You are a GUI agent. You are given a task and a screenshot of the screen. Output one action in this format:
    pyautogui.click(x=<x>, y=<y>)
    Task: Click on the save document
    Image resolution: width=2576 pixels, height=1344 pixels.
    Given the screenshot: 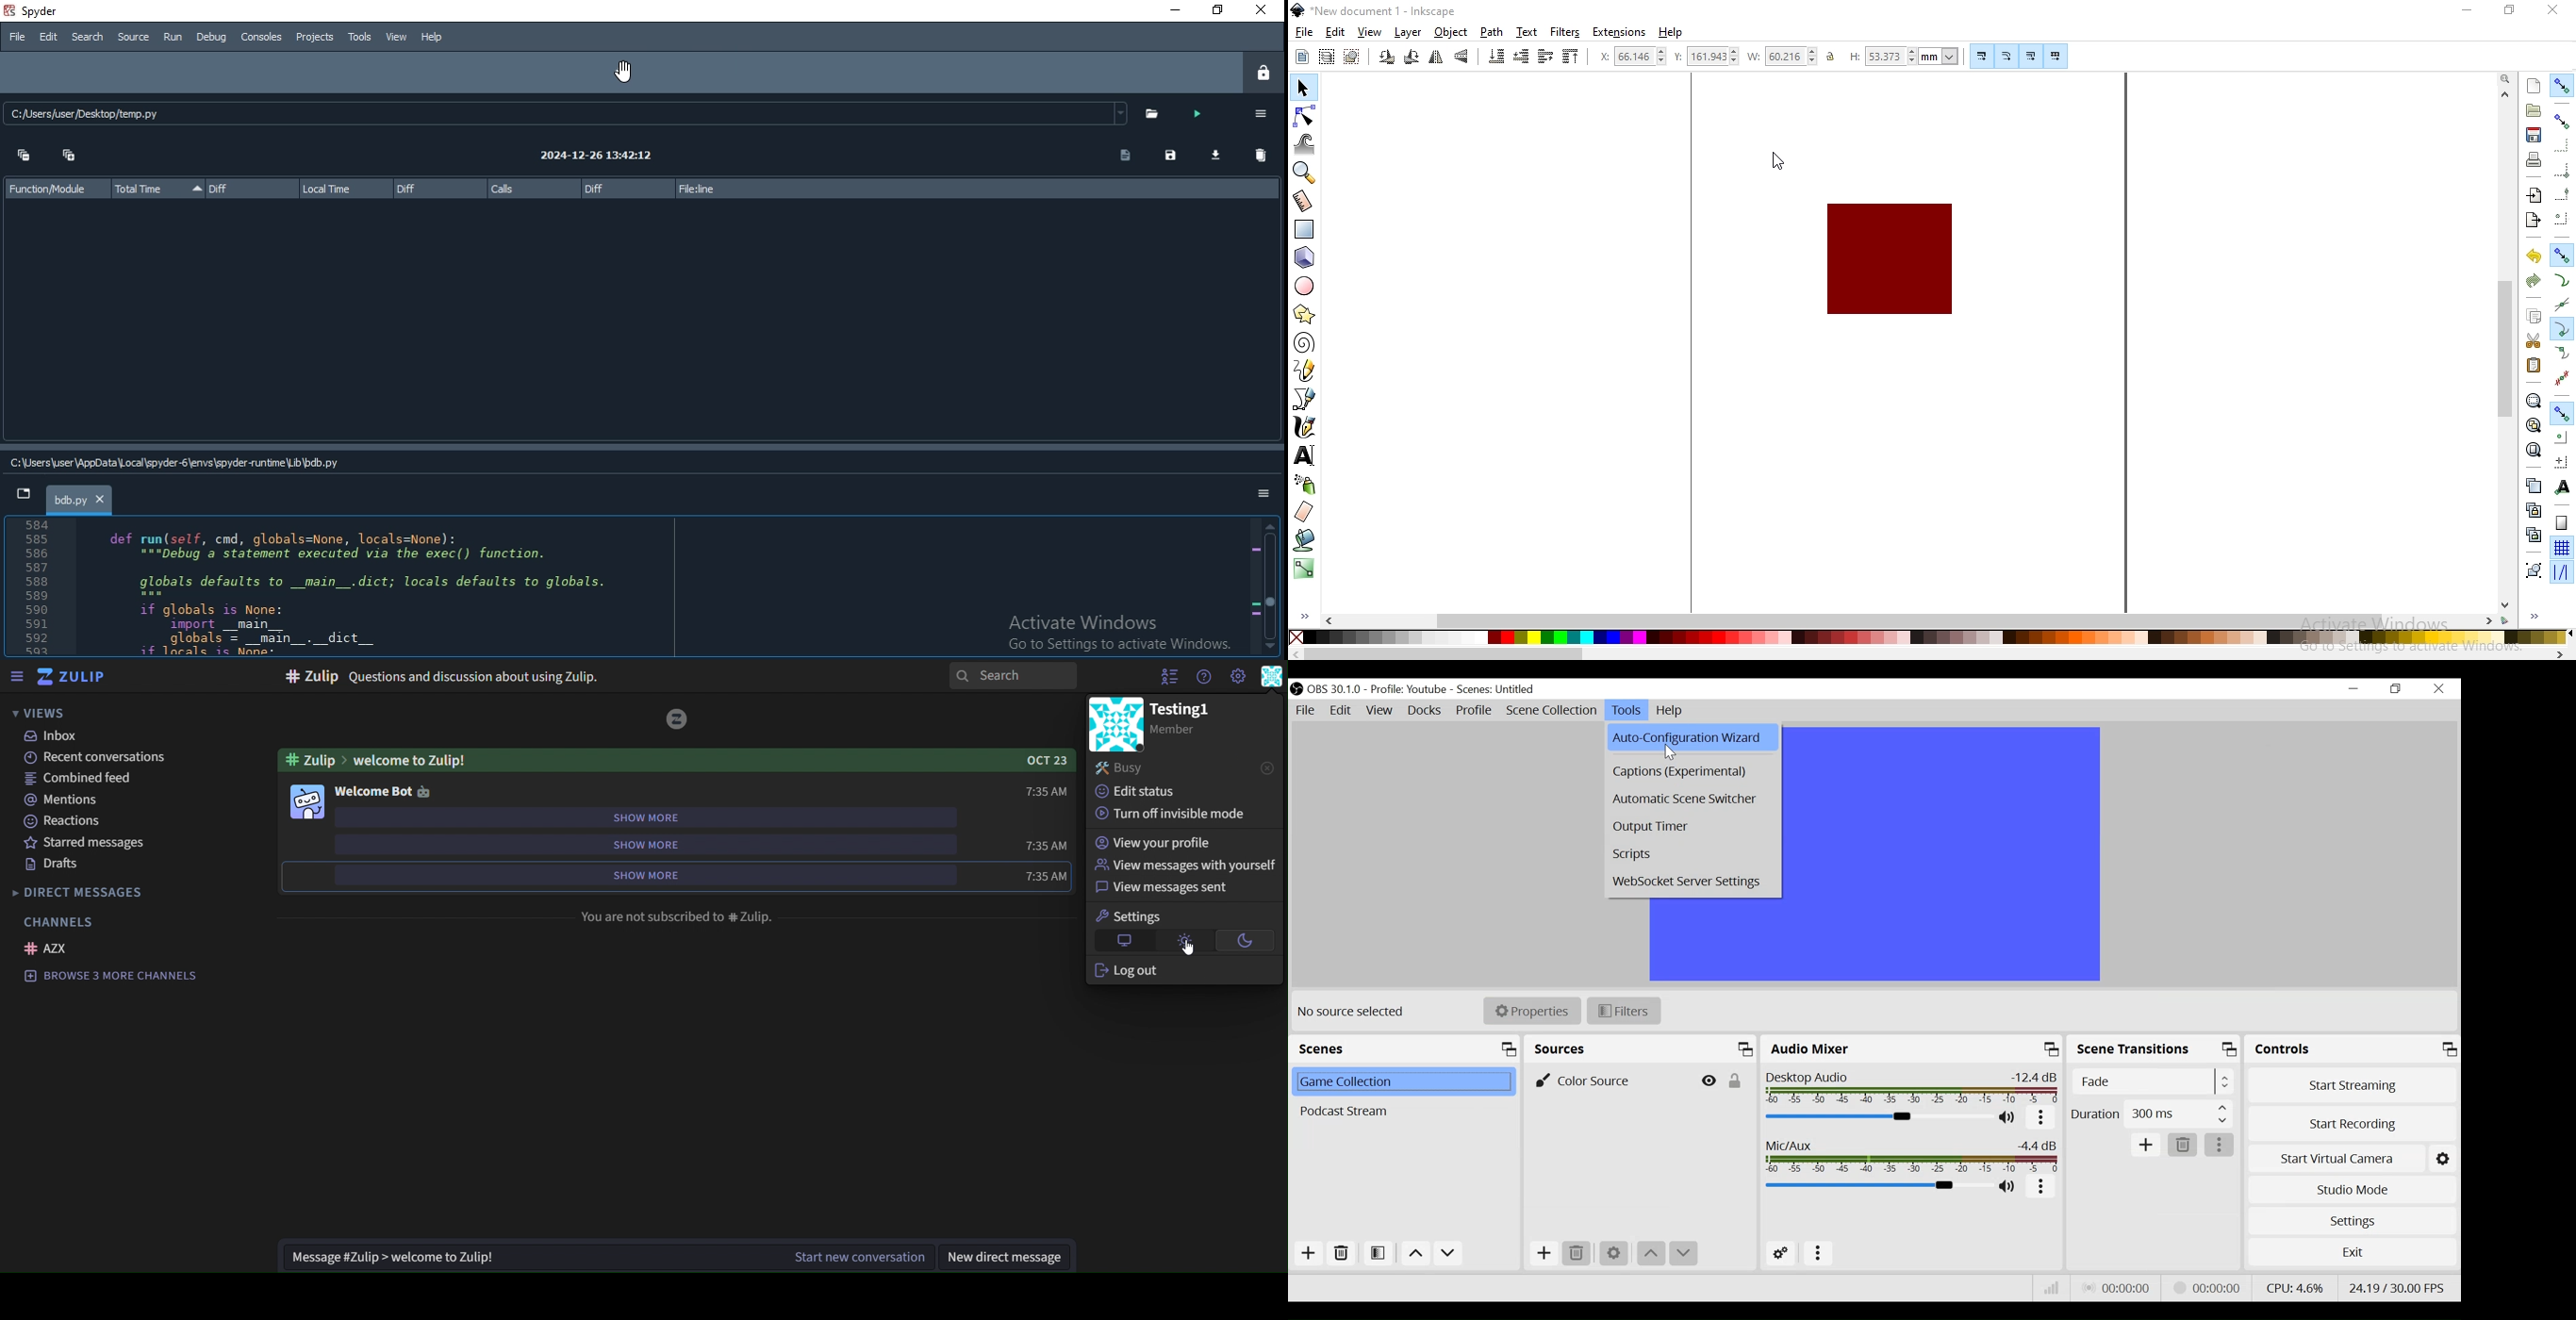 What is the action you would take?
    pyautogui.click(x=2535, y=136)
    